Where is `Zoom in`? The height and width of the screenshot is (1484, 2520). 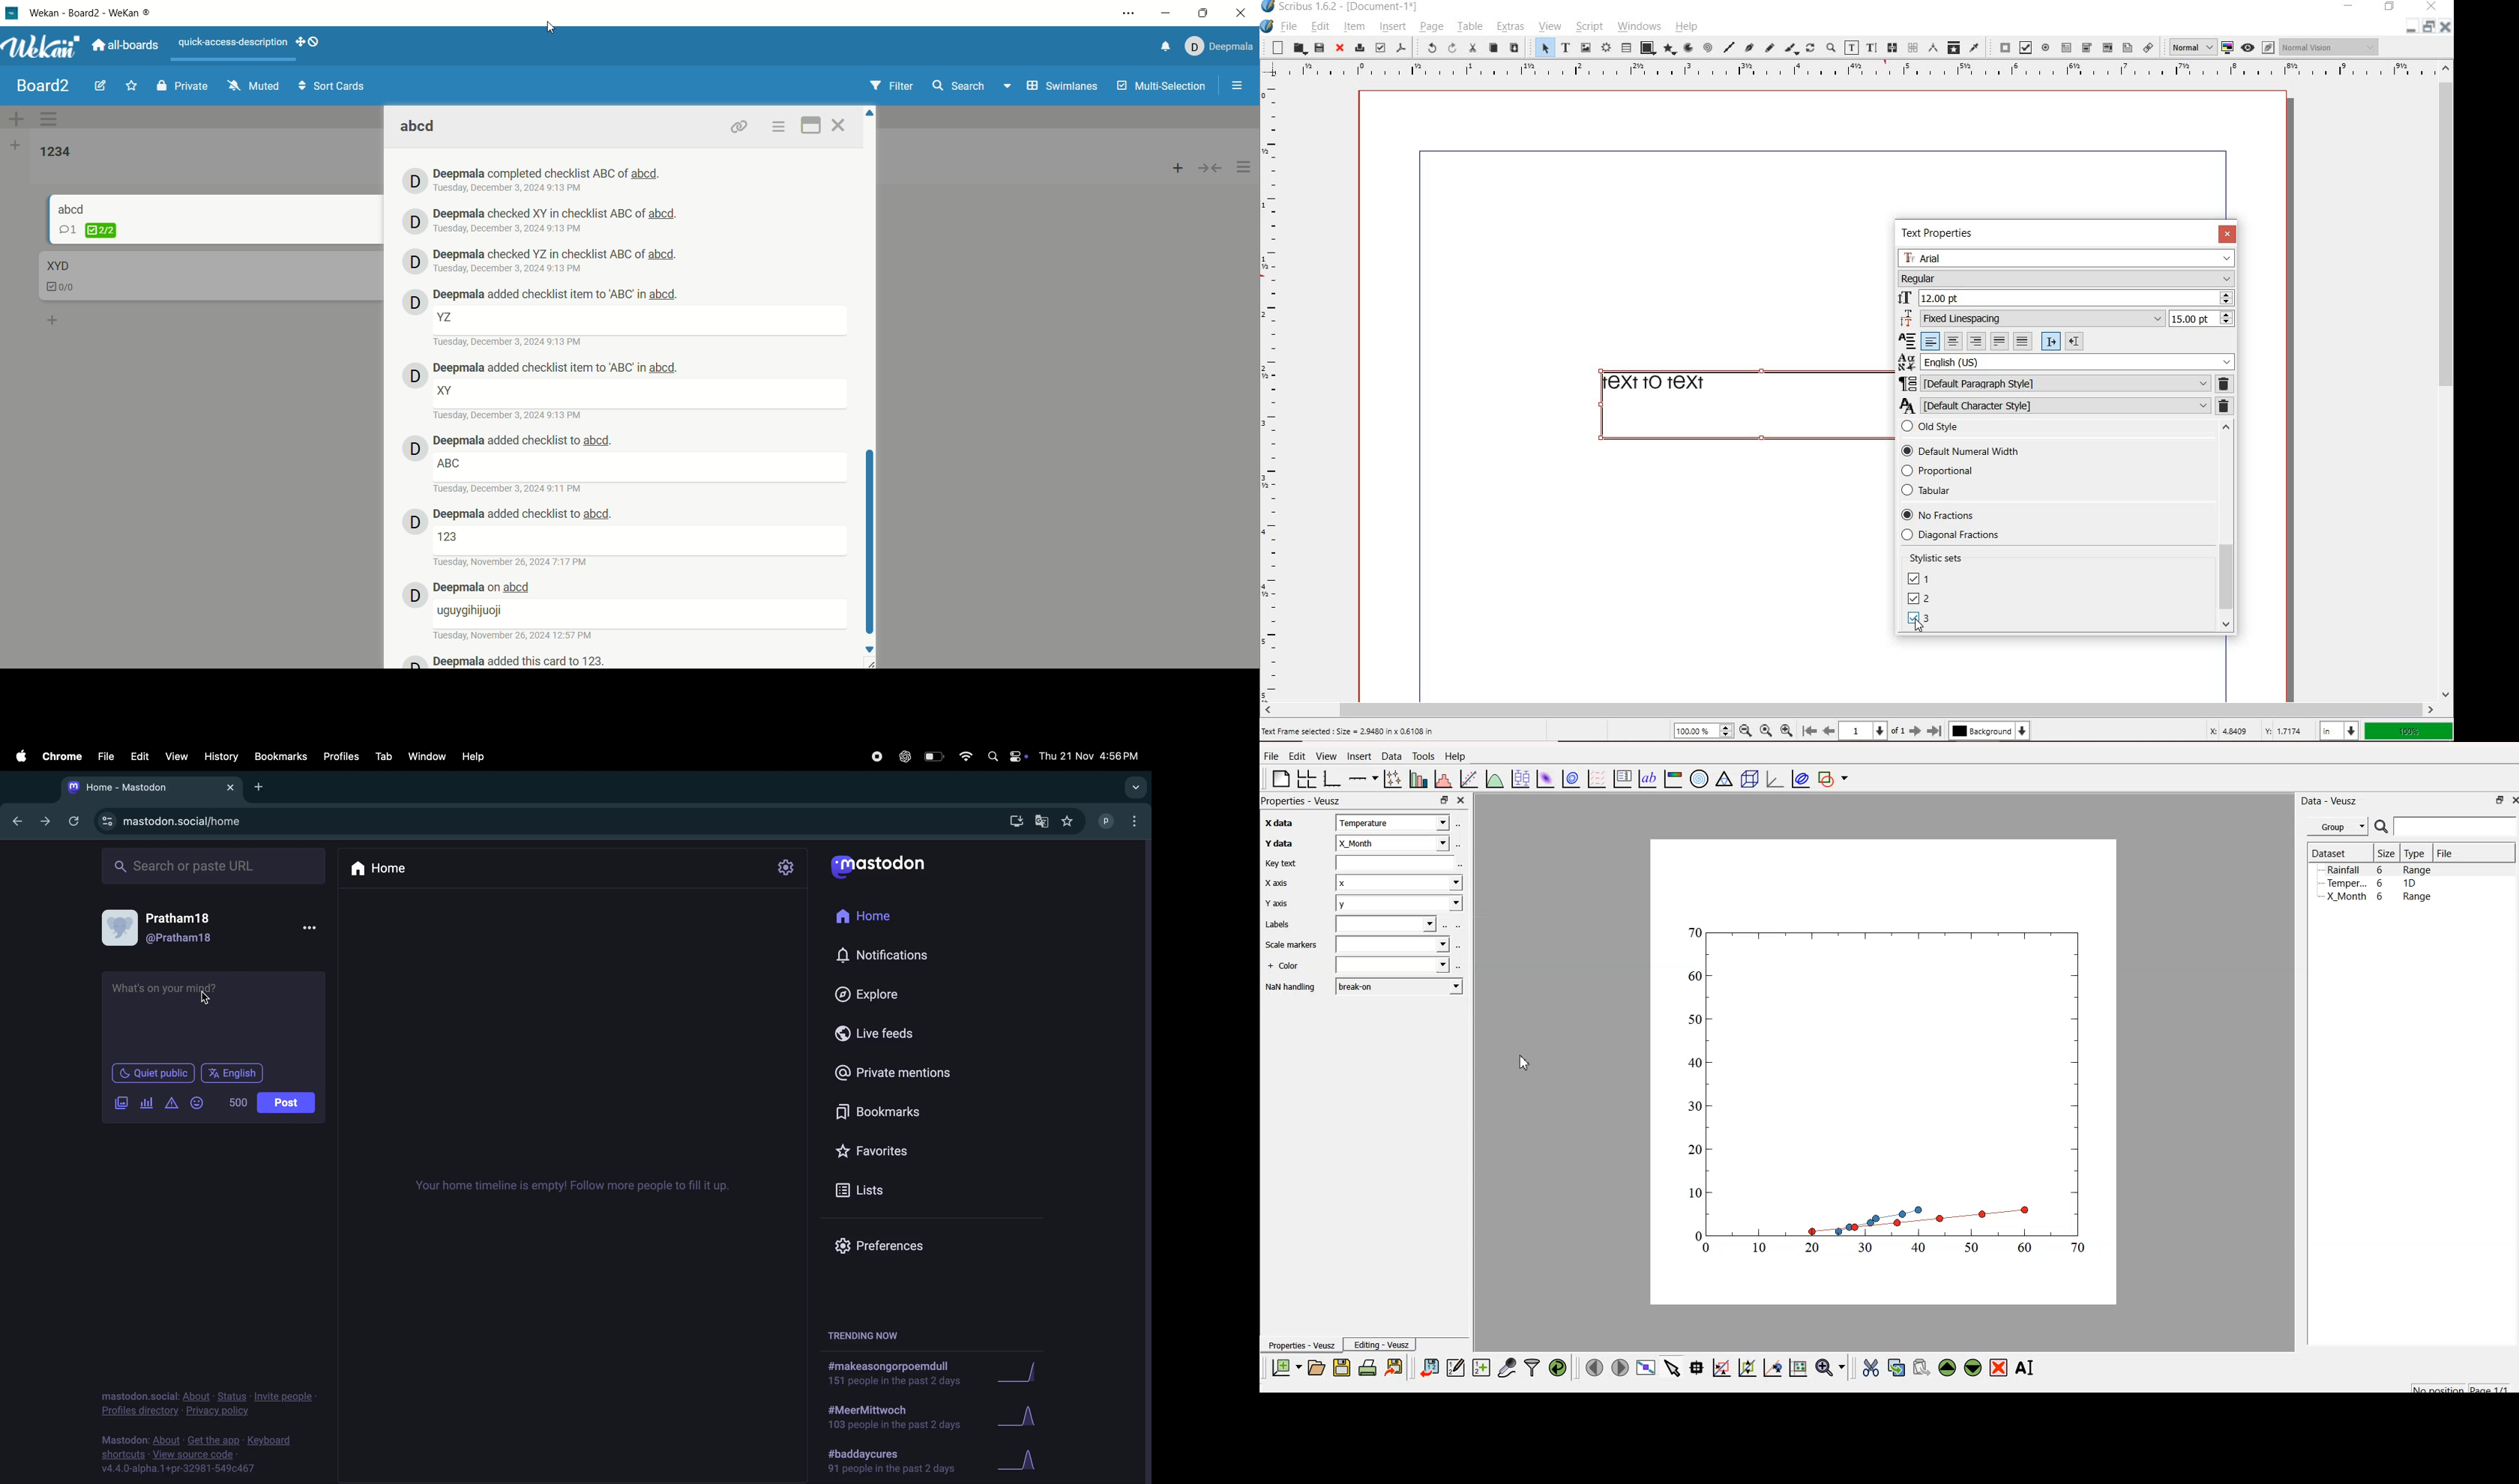
Zoom in is located at coordinates (1786, 729).